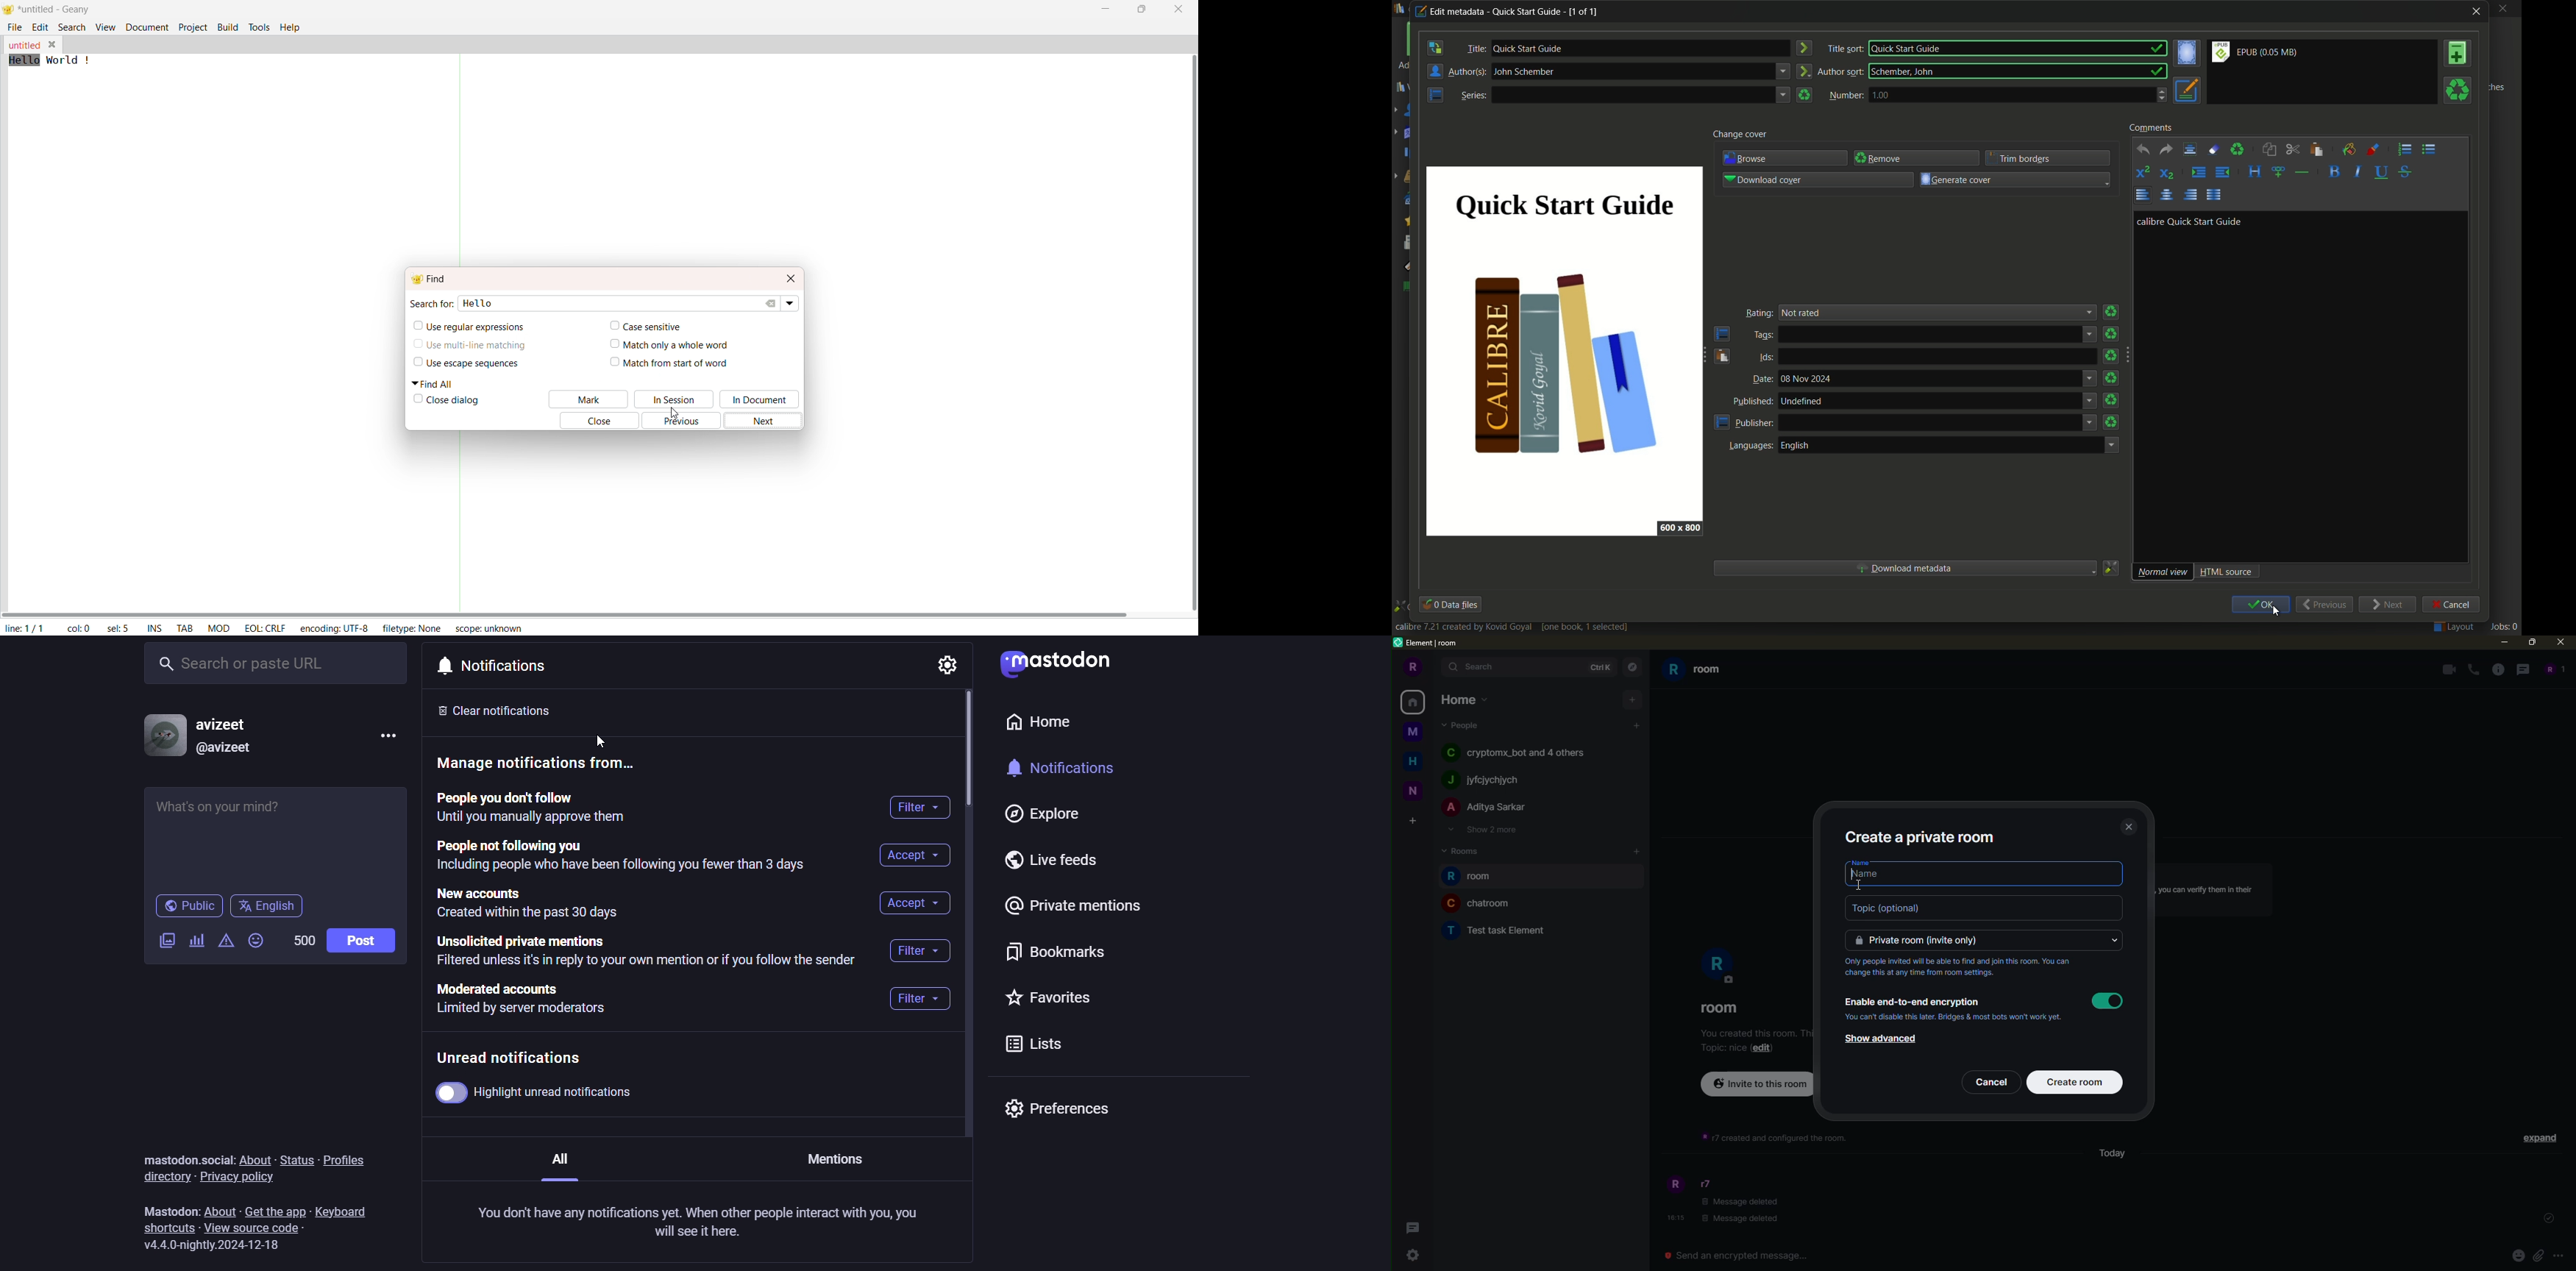 The height and width of the screenshot is (1288, 2576). Describe the element at coordinates (1415, 666) in the screenshot. I see `profile` at that location.